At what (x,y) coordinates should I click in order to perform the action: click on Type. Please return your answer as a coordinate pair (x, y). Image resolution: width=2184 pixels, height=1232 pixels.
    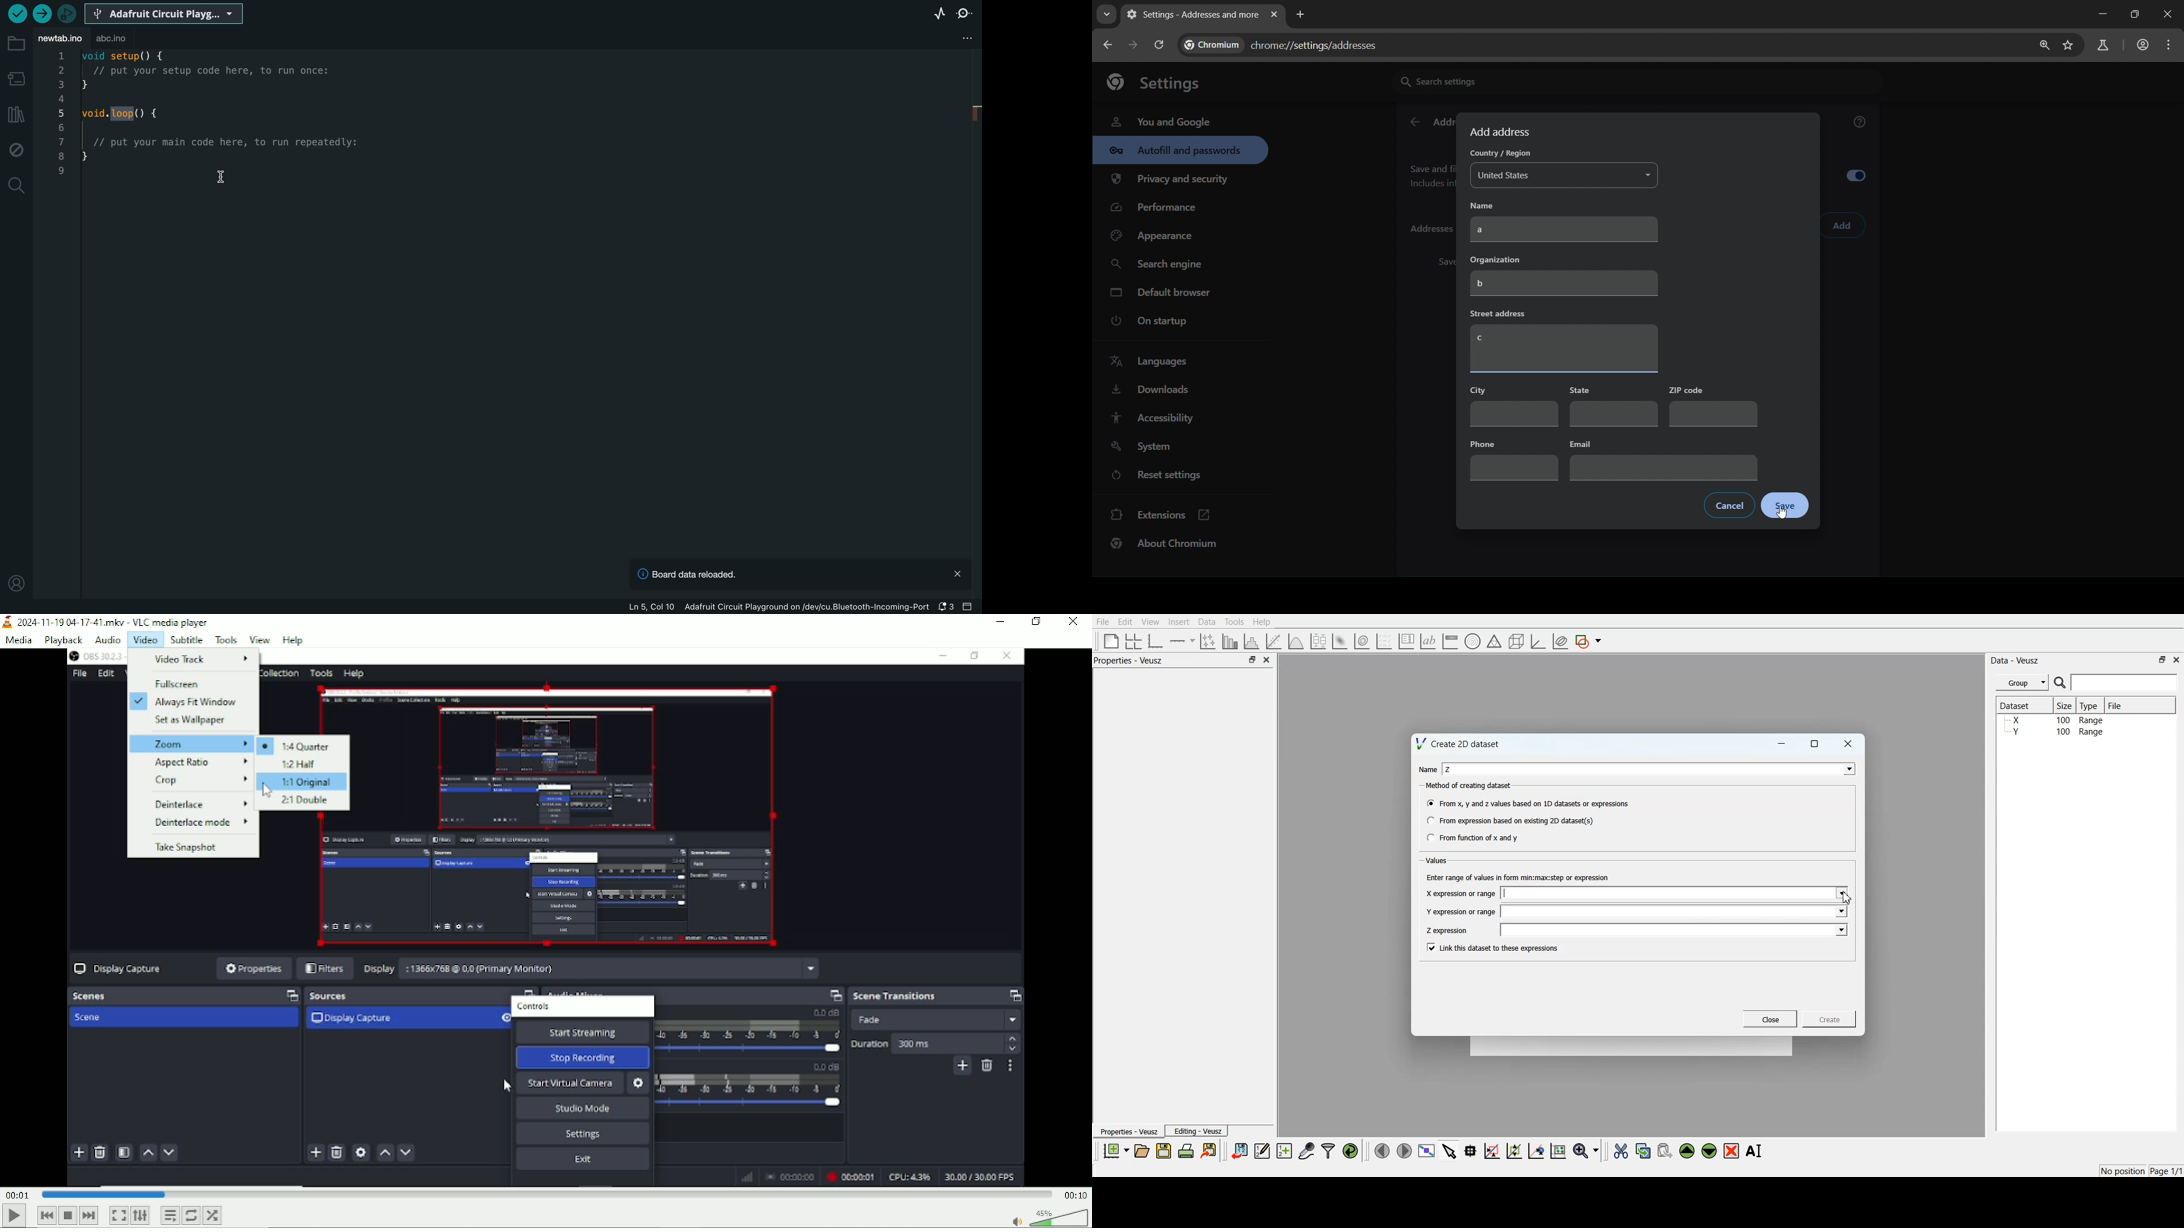
    Looking at the image, I should click on (2090, 705).